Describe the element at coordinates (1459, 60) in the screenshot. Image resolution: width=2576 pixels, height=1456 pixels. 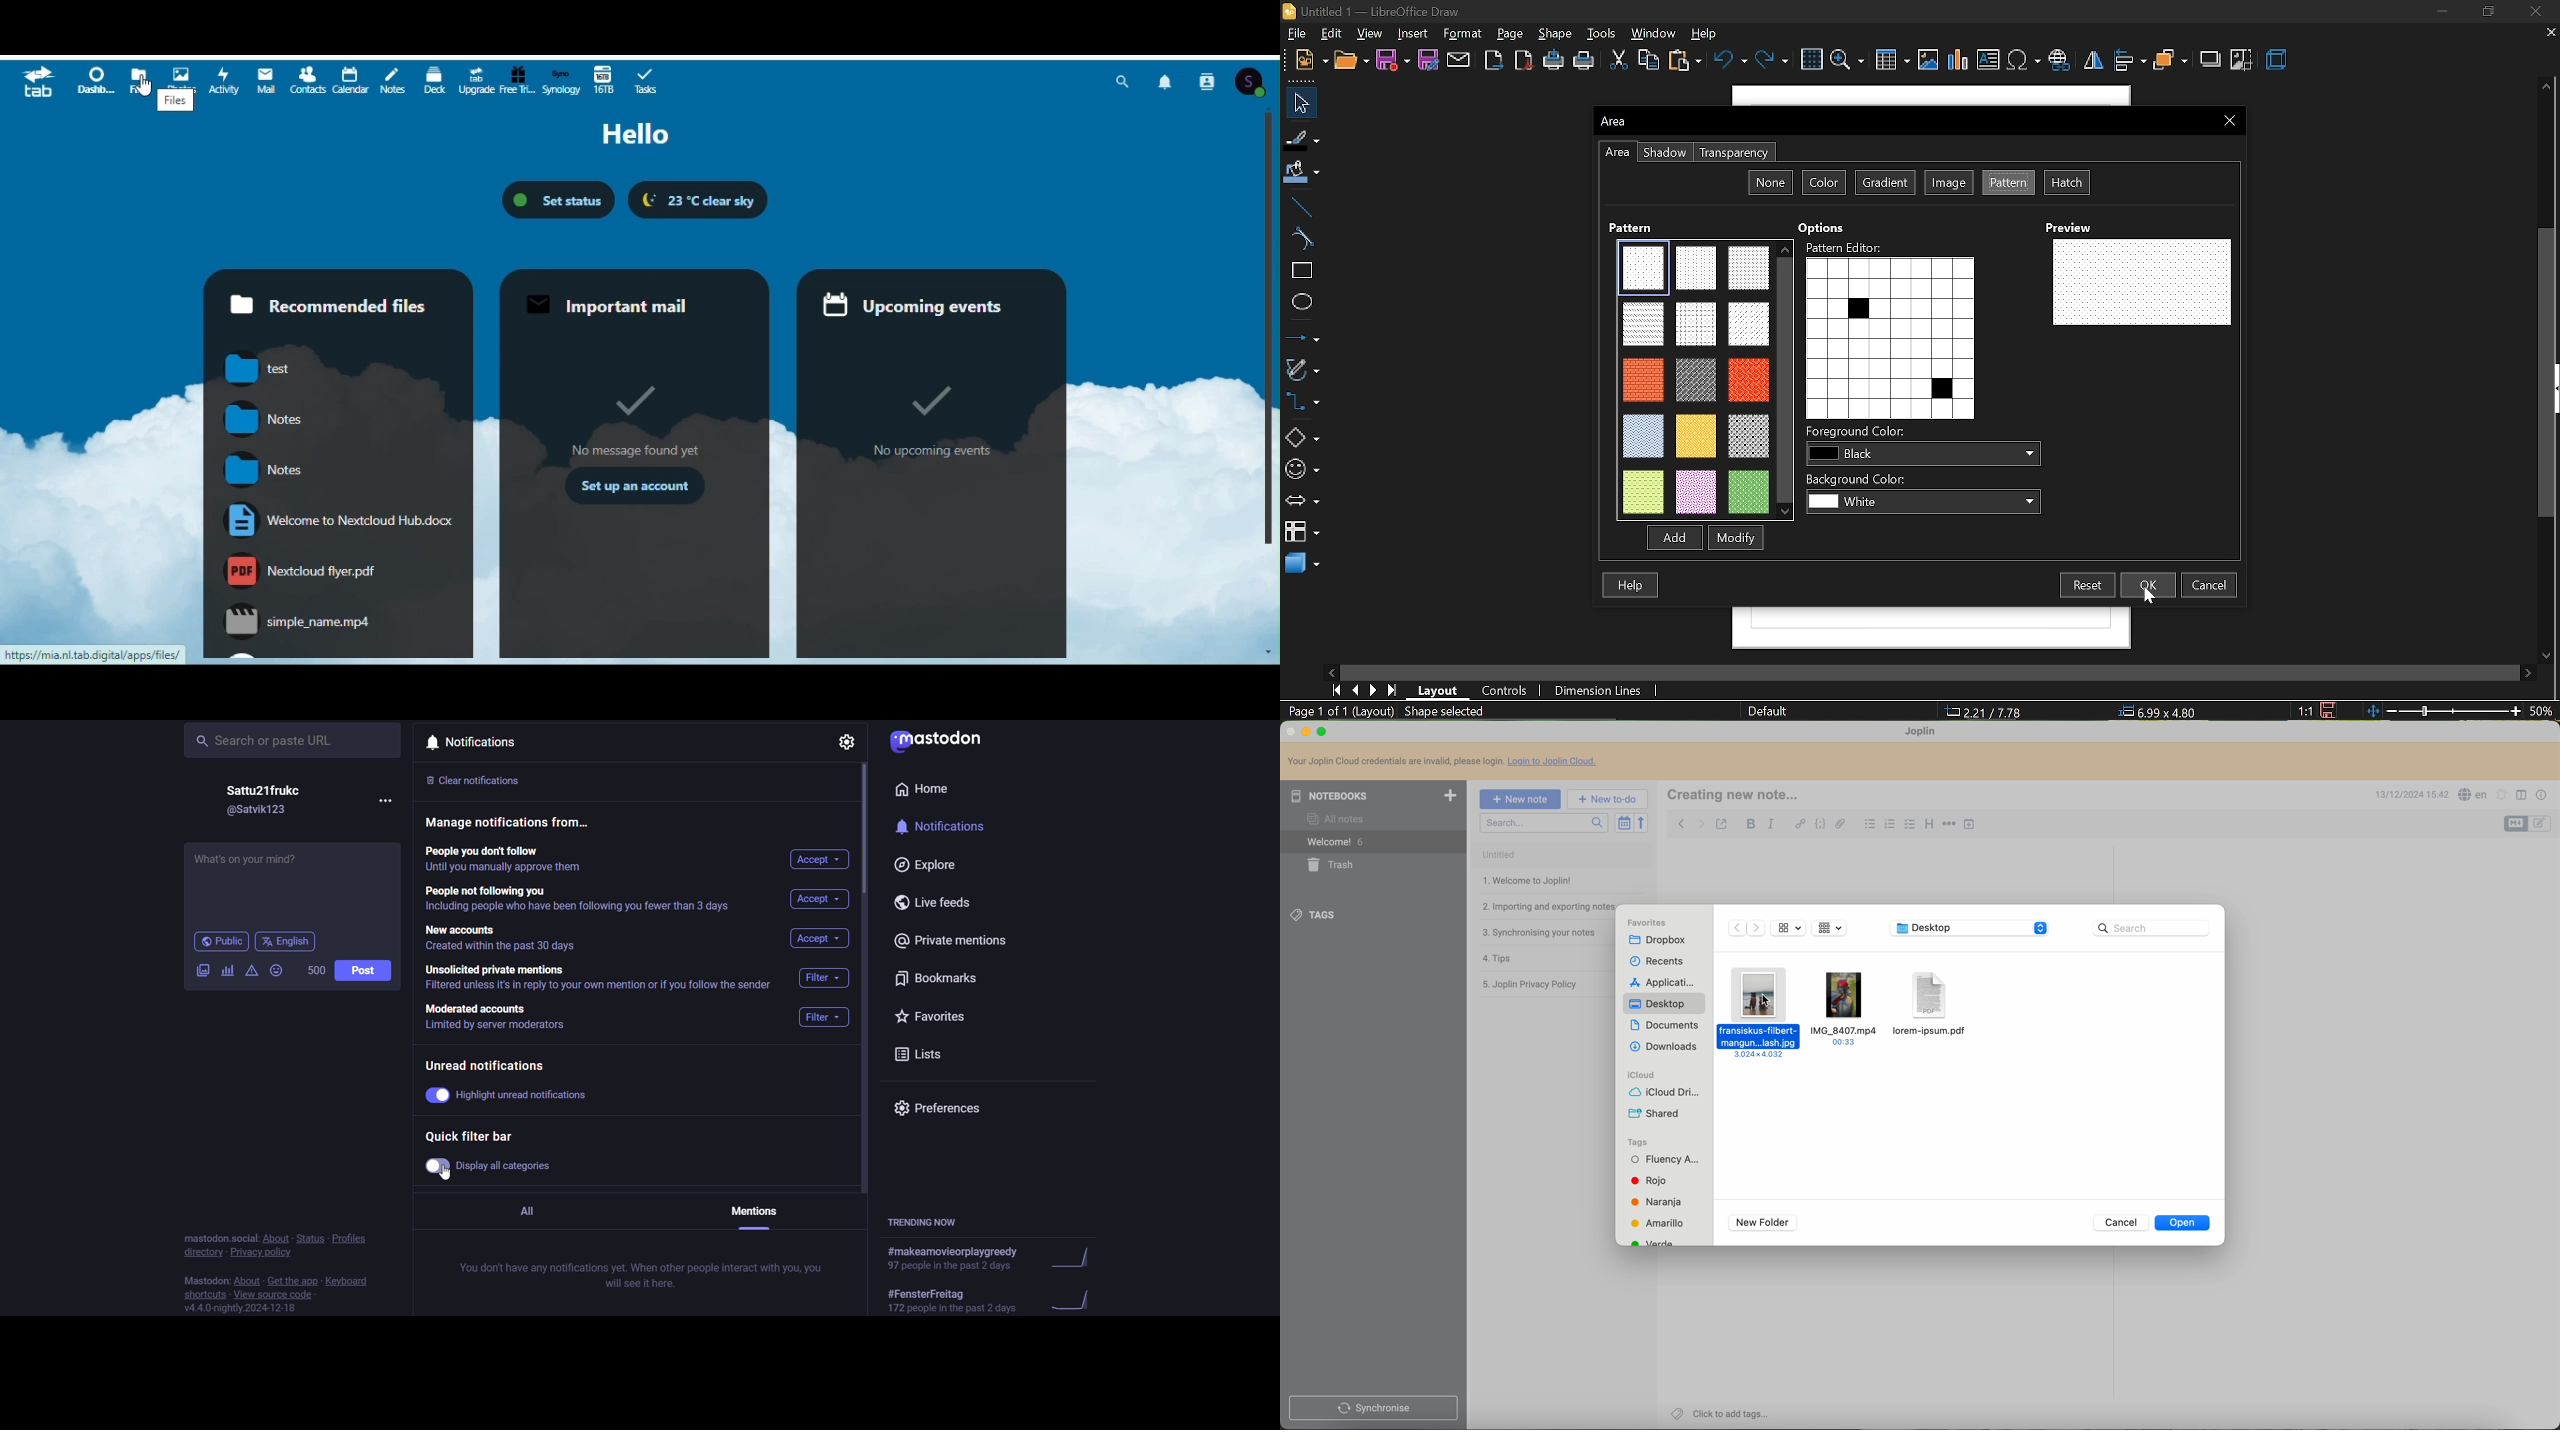
I see `attach` at that location.